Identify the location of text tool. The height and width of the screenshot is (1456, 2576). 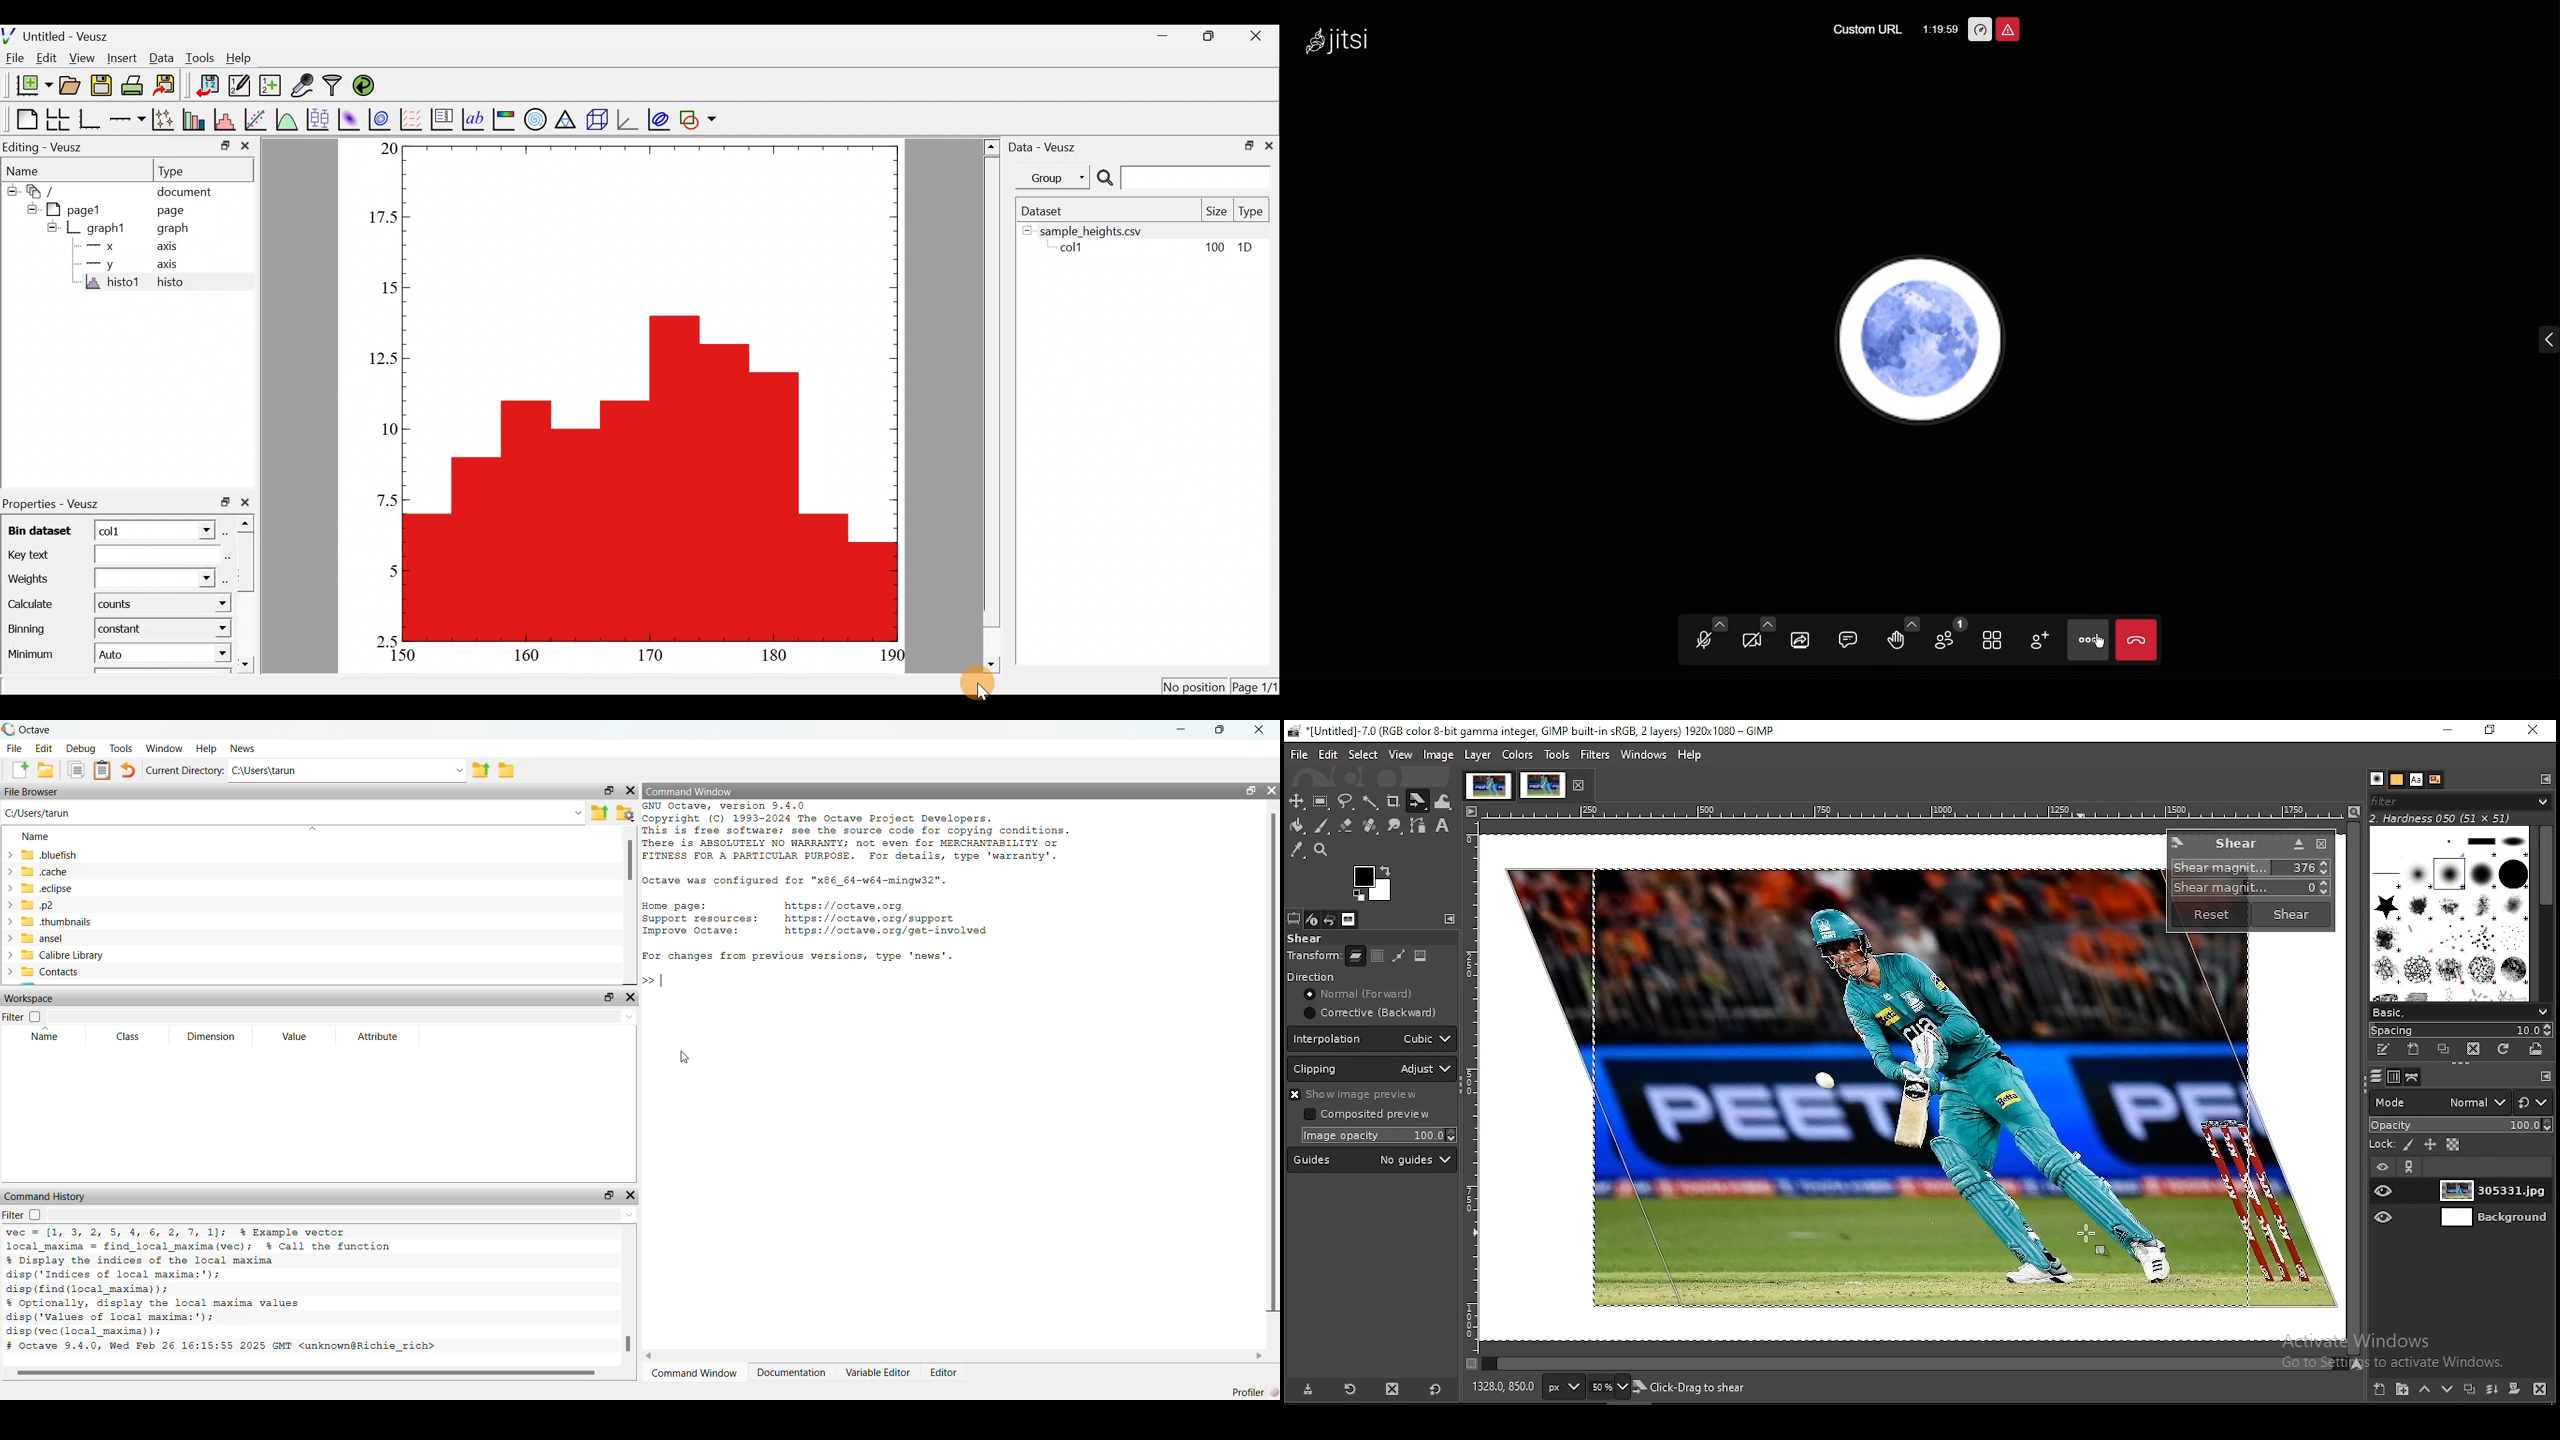
(1444, 826).